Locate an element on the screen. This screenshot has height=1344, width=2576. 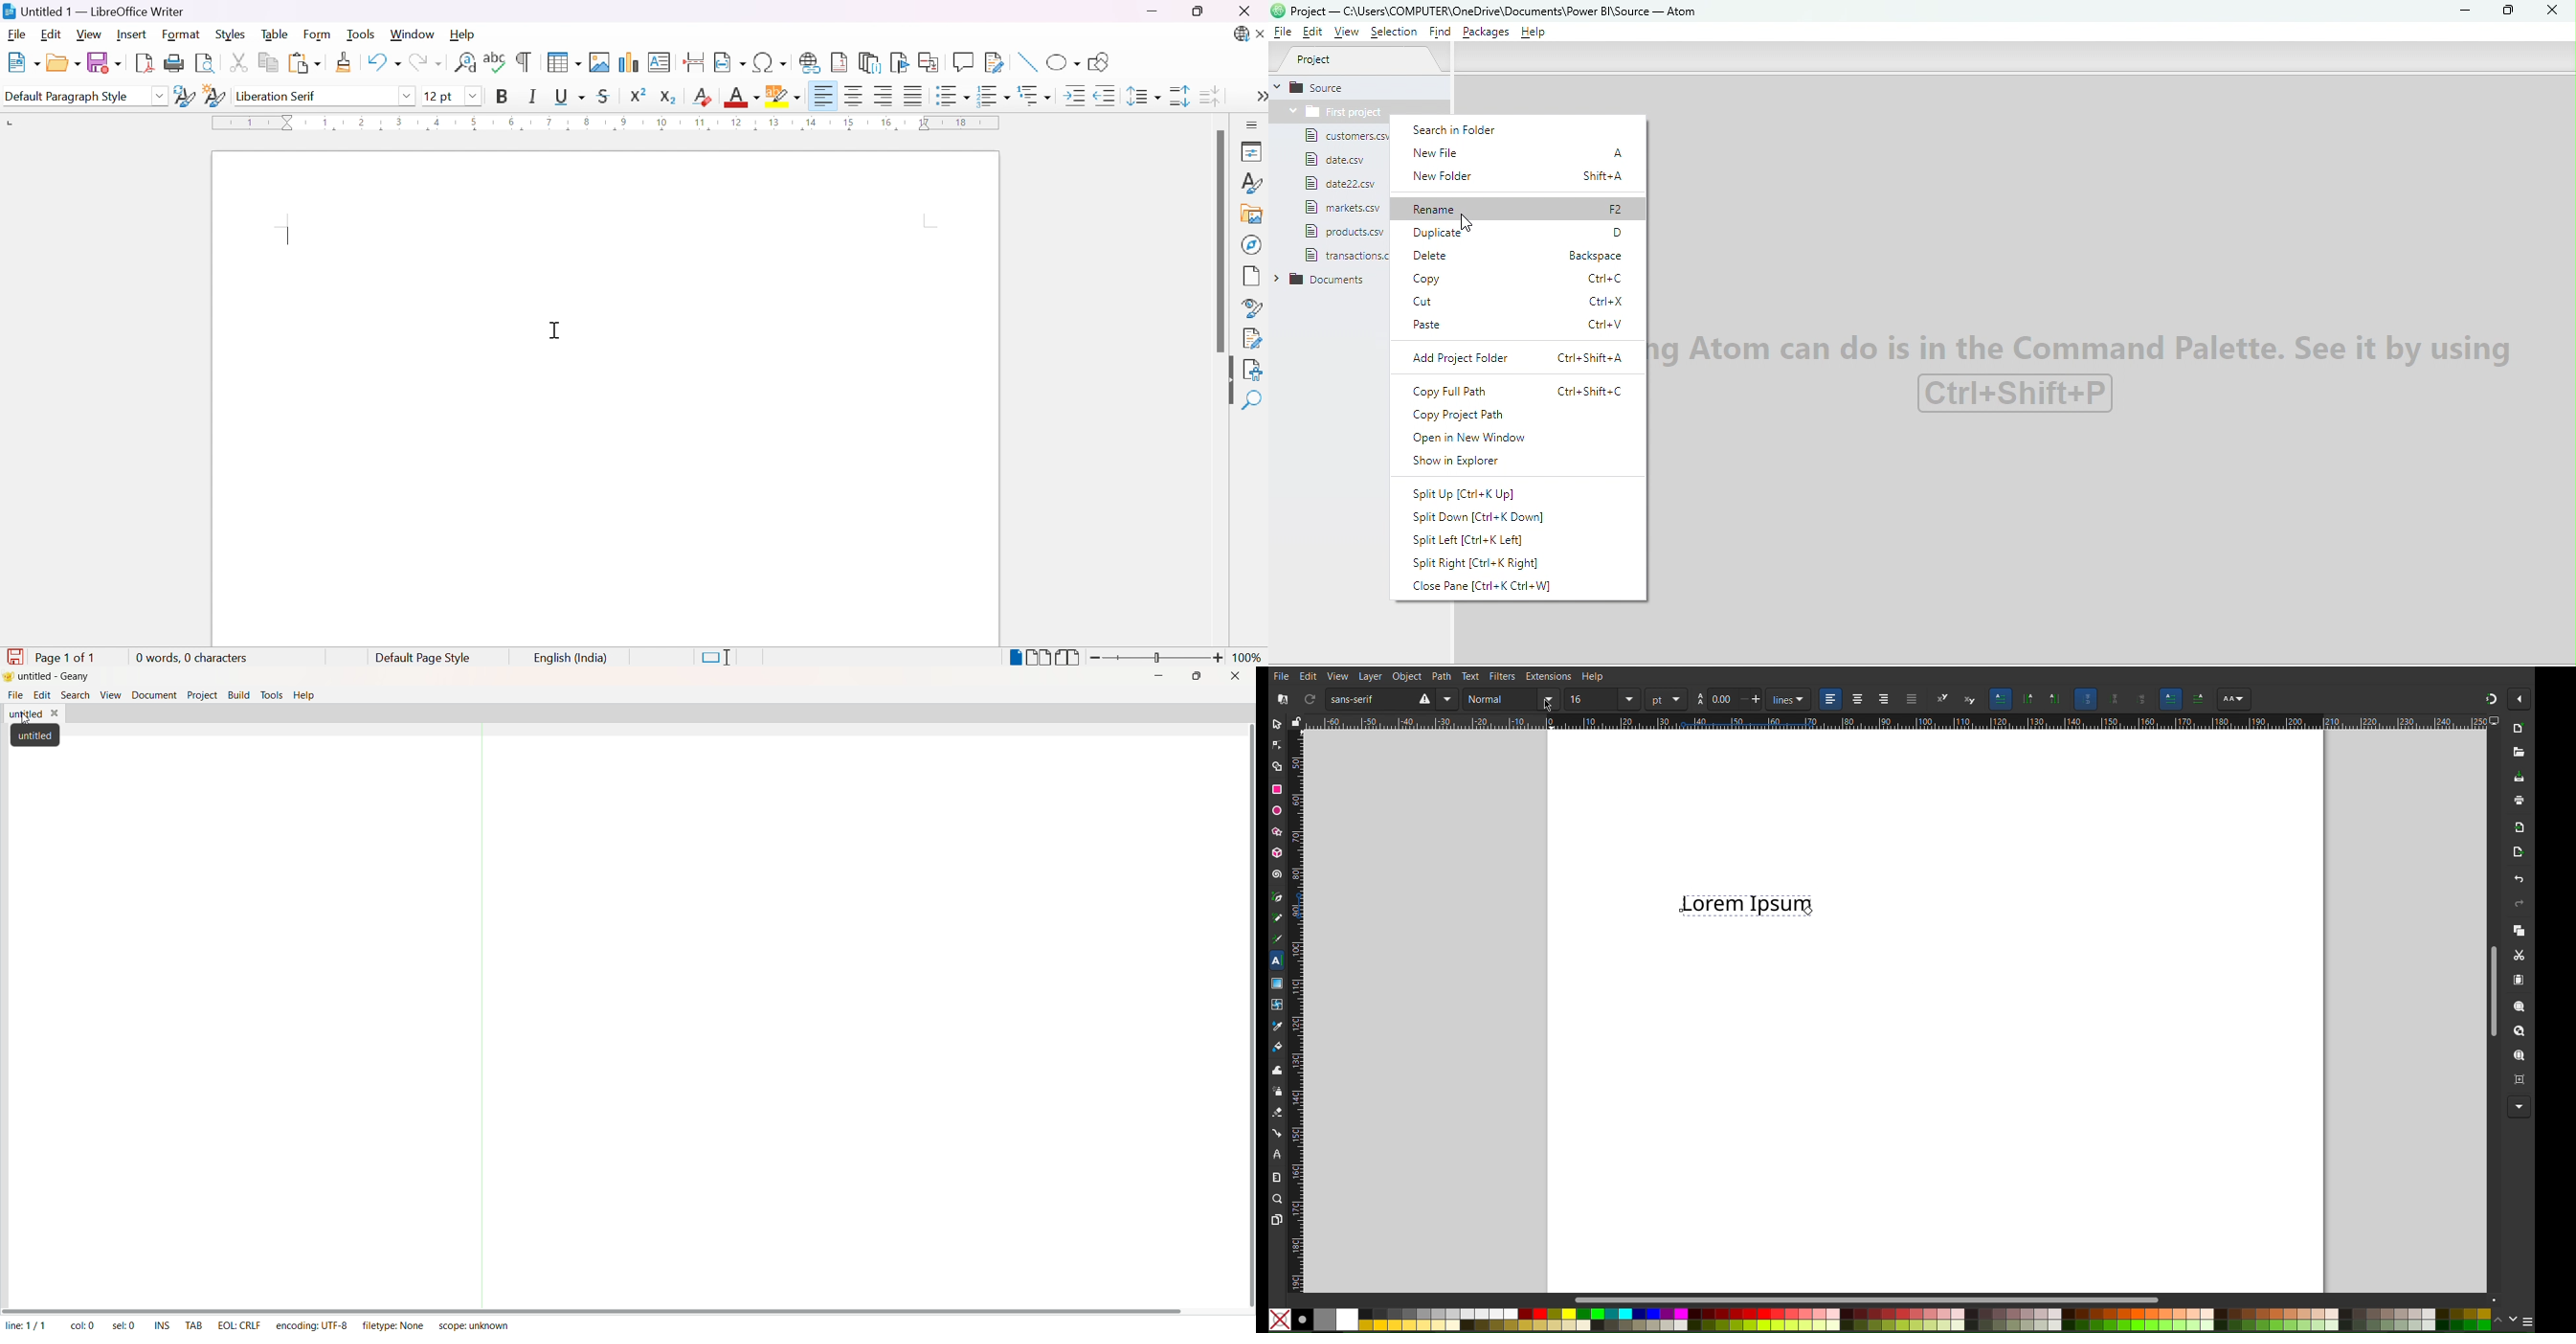
Folder is located at coordinates (1327, 281).